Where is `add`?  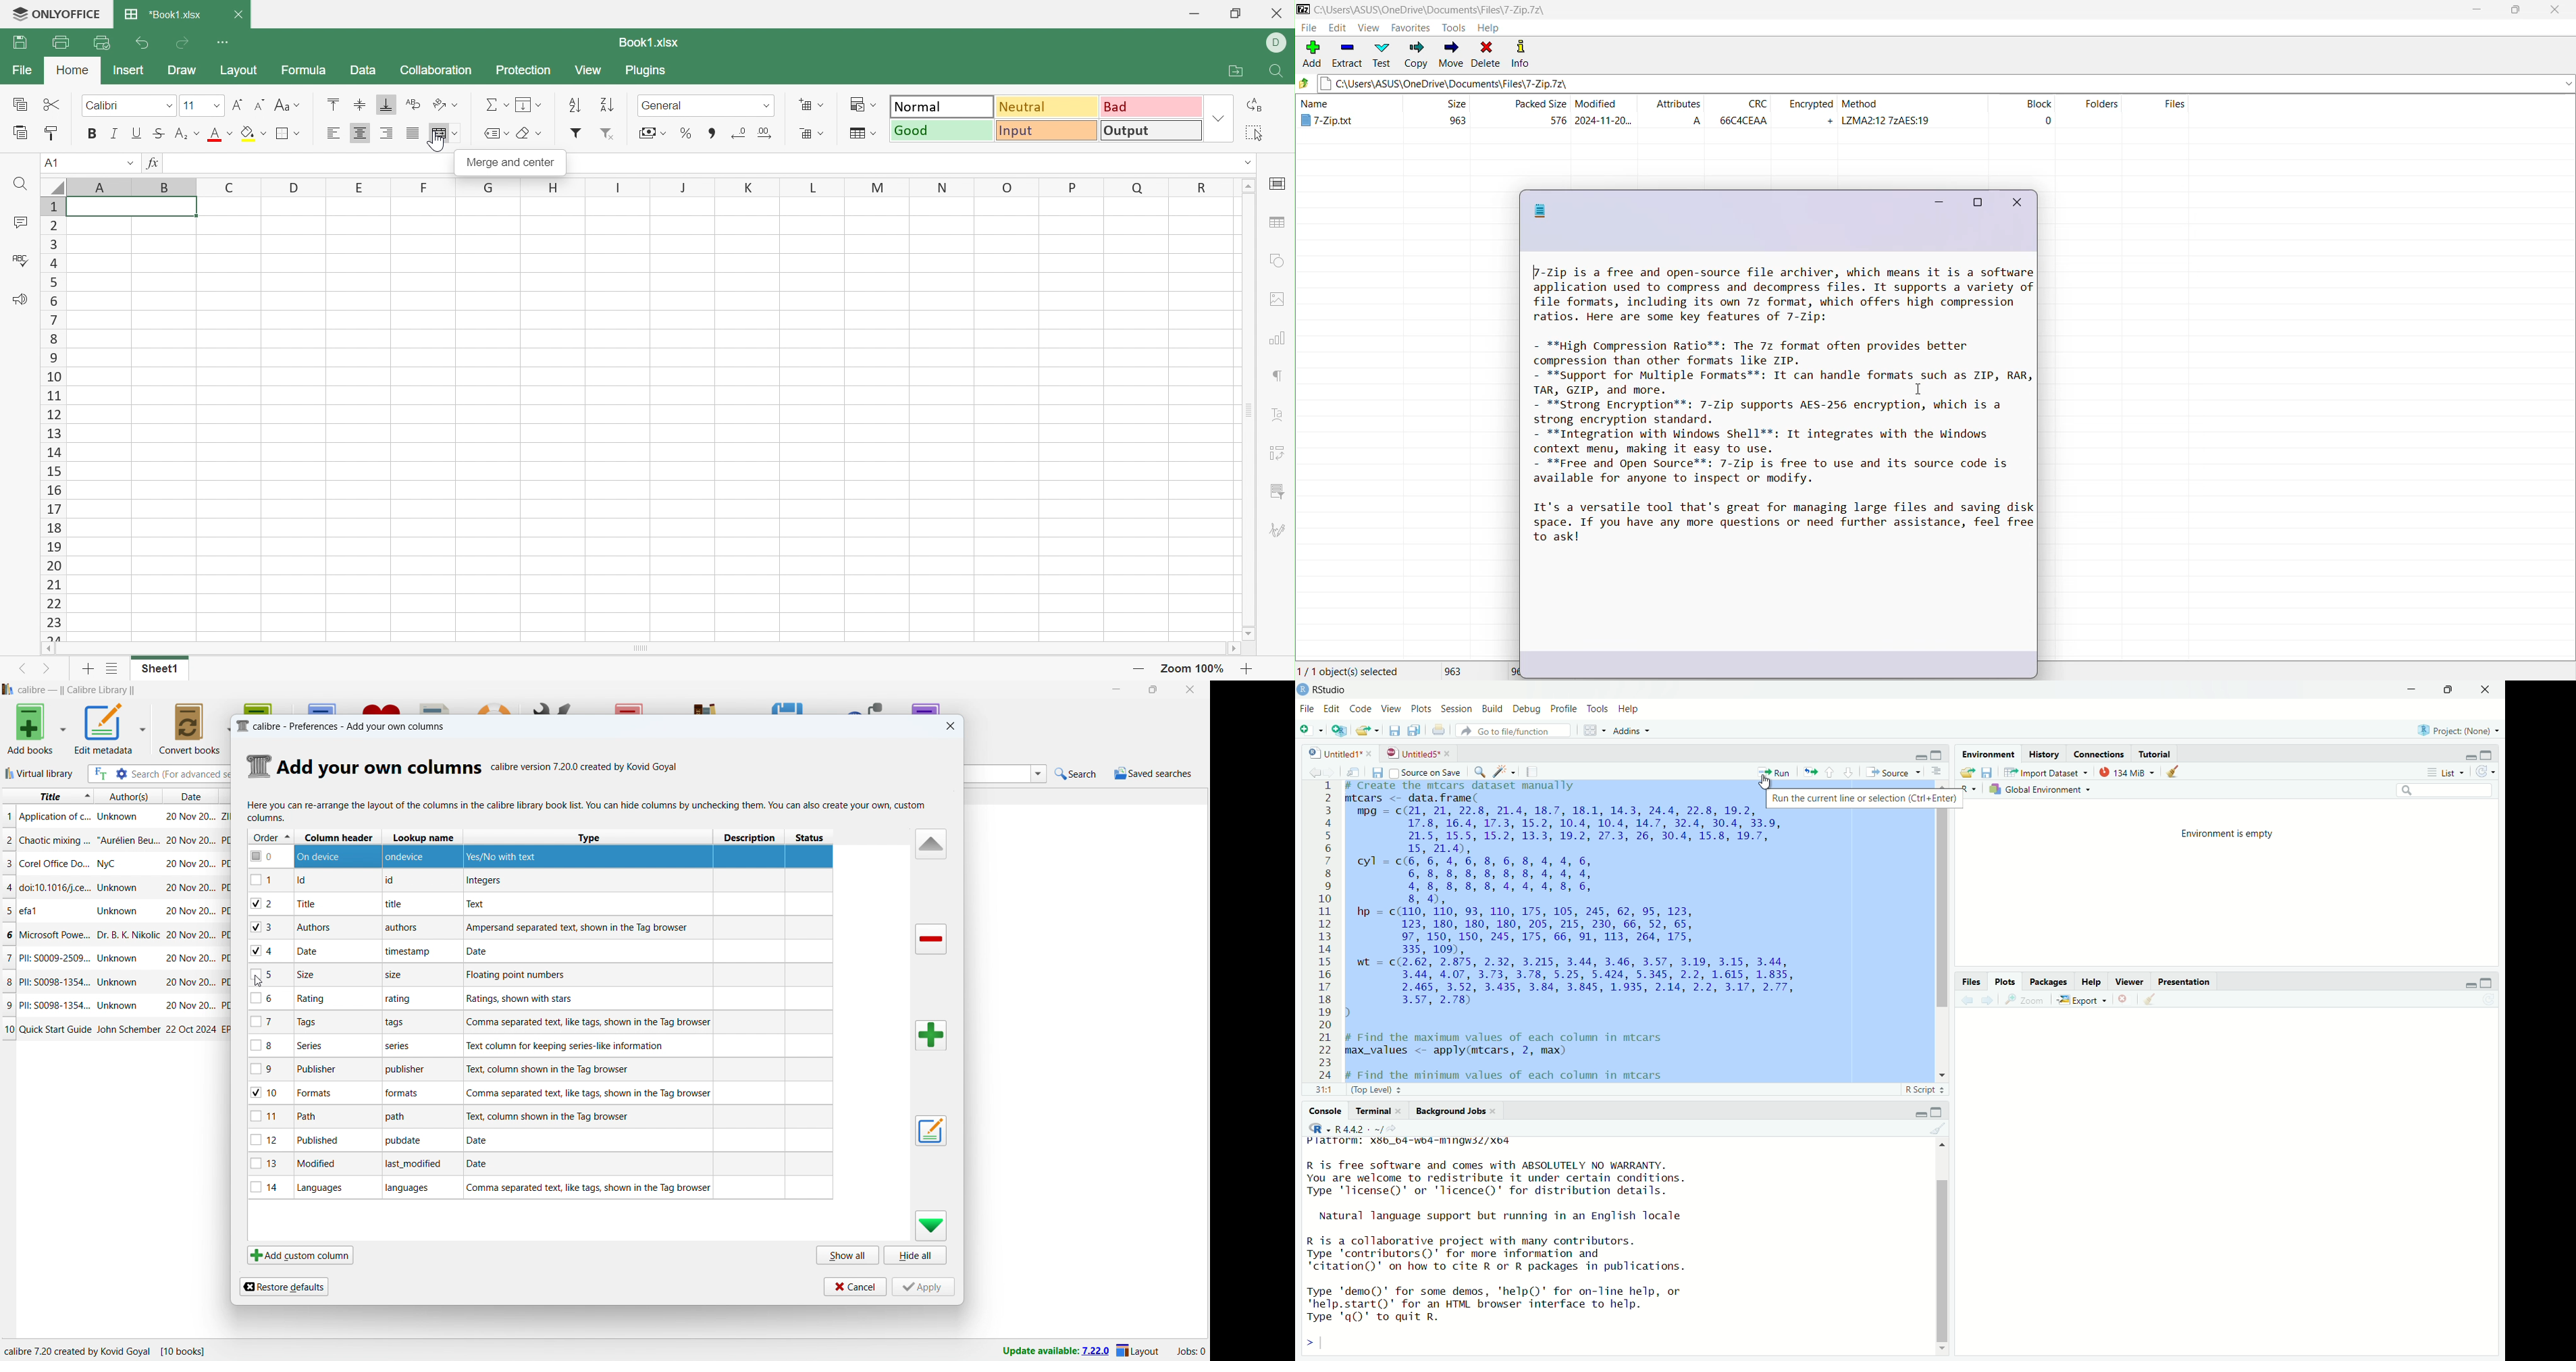 add is located at coordinates (1310, 732).